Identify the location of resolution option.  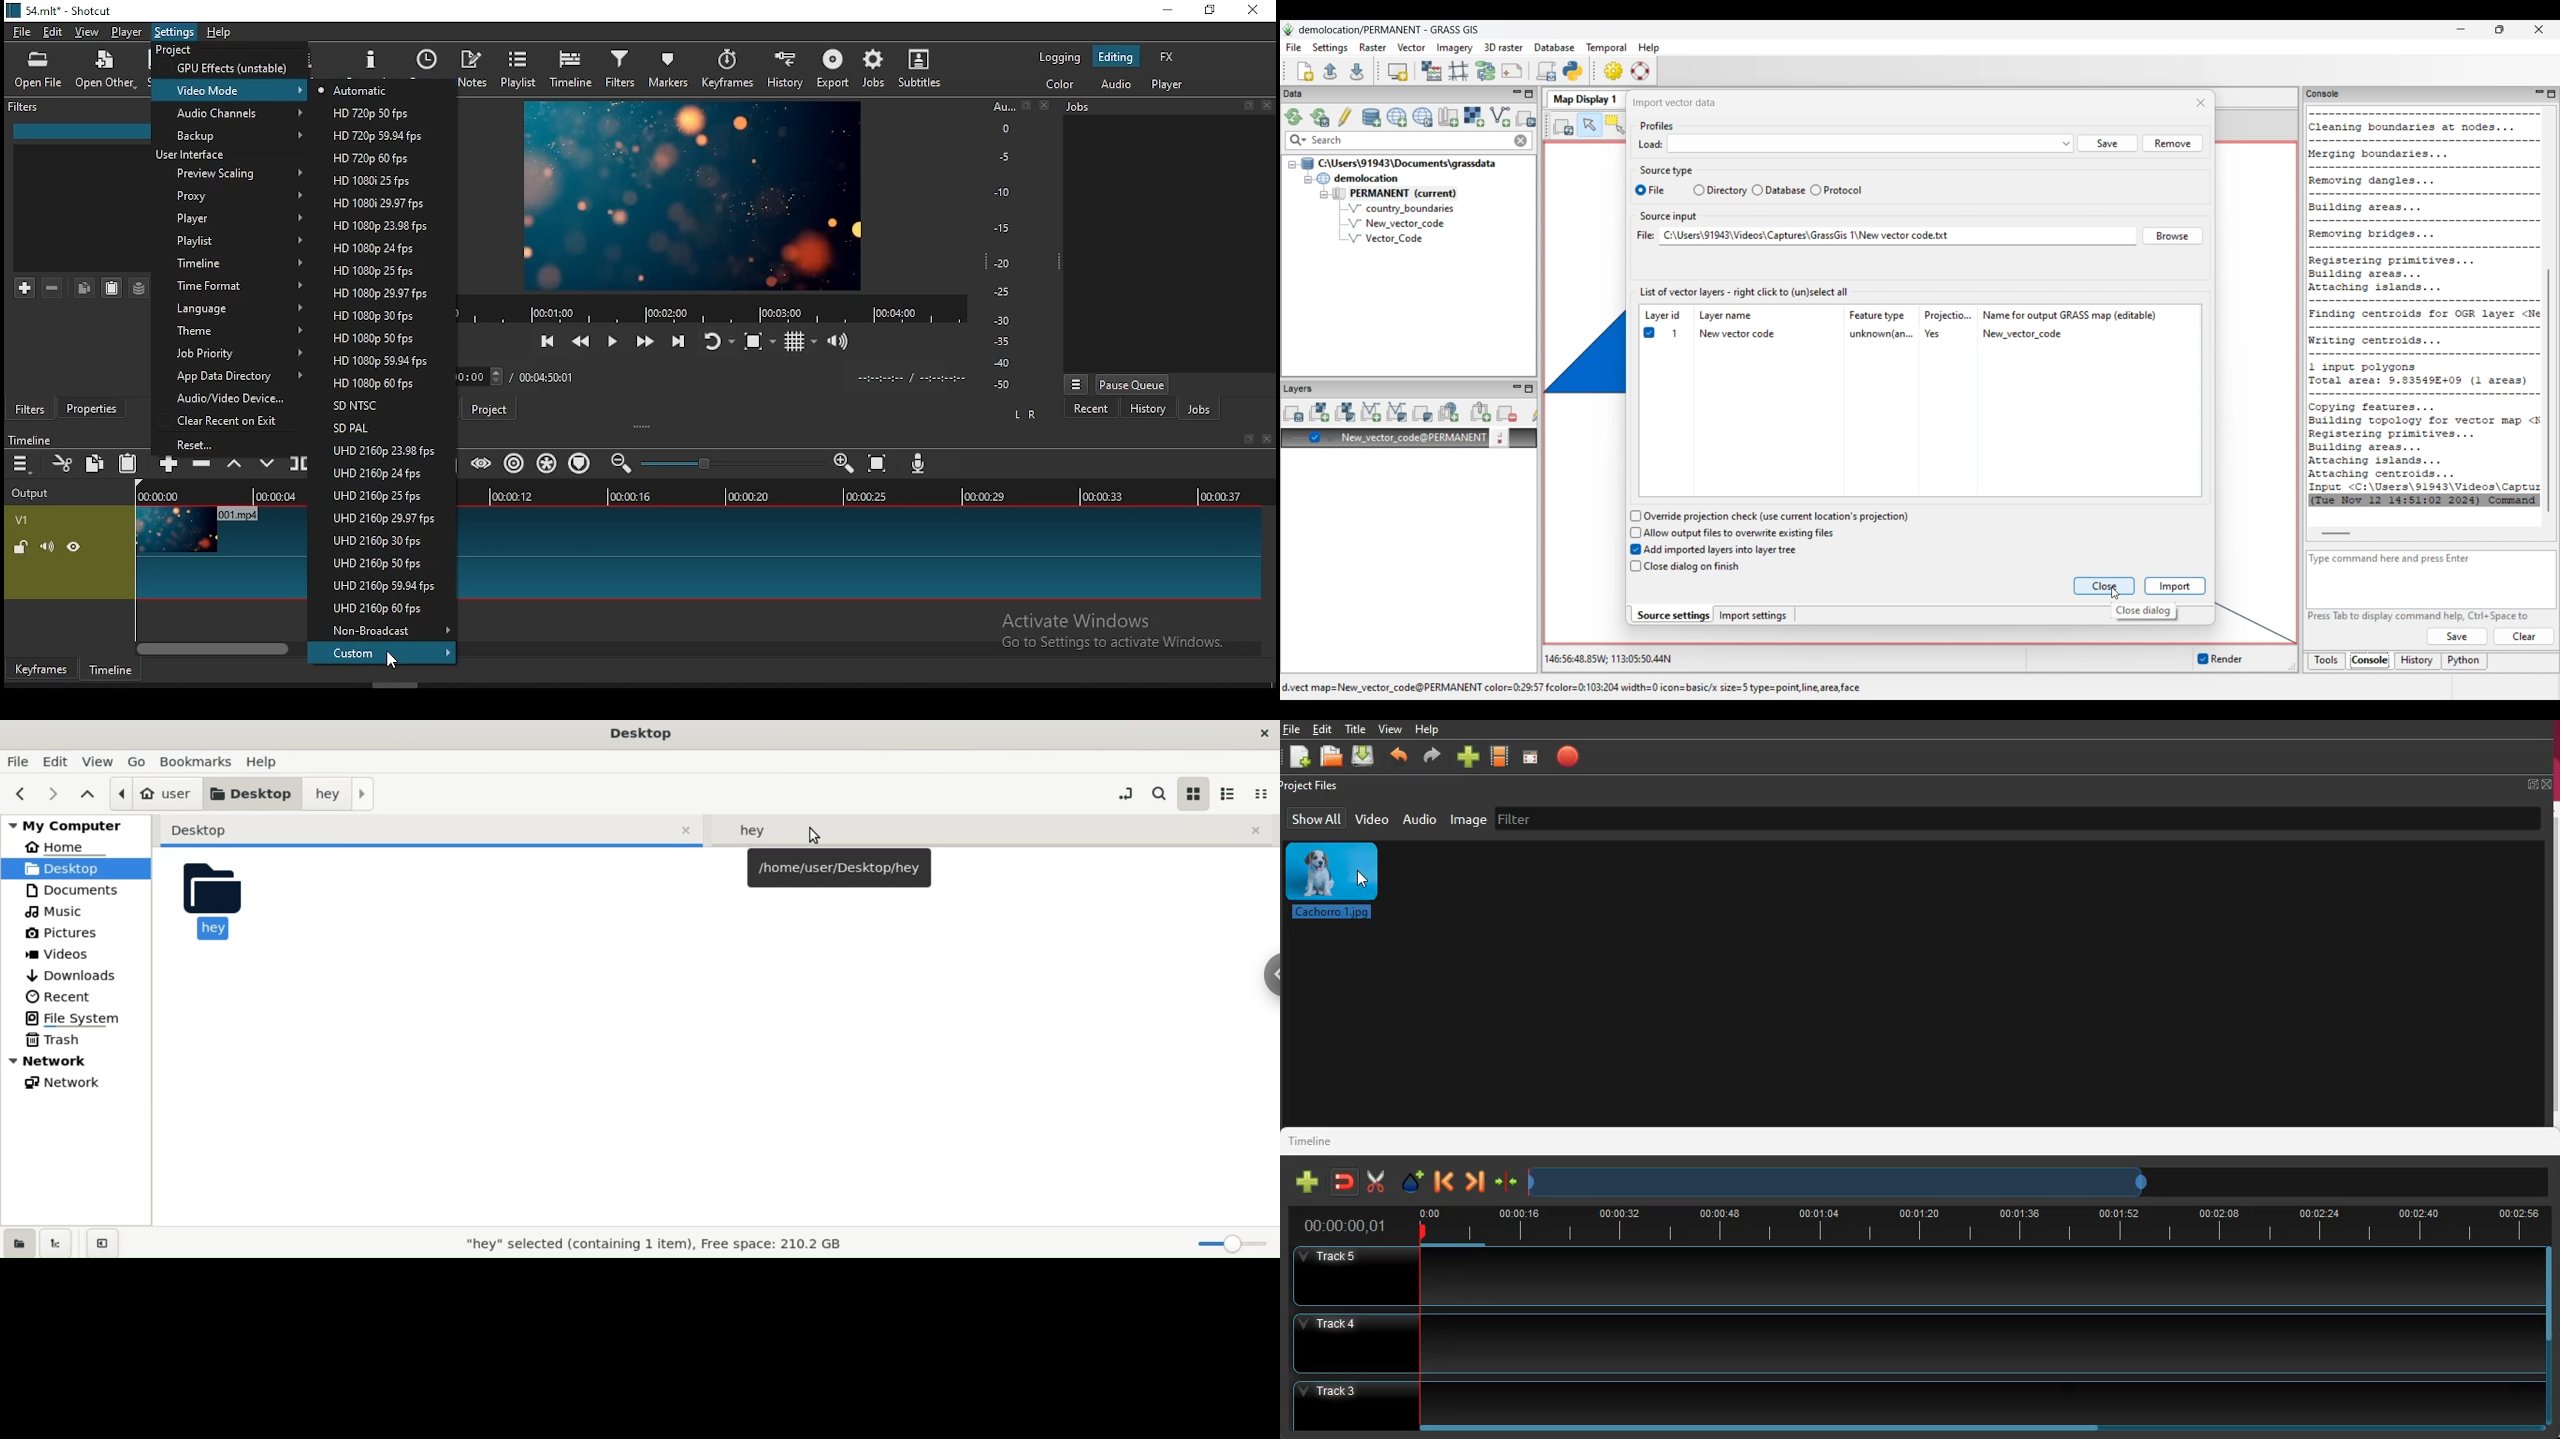
(378, 248).